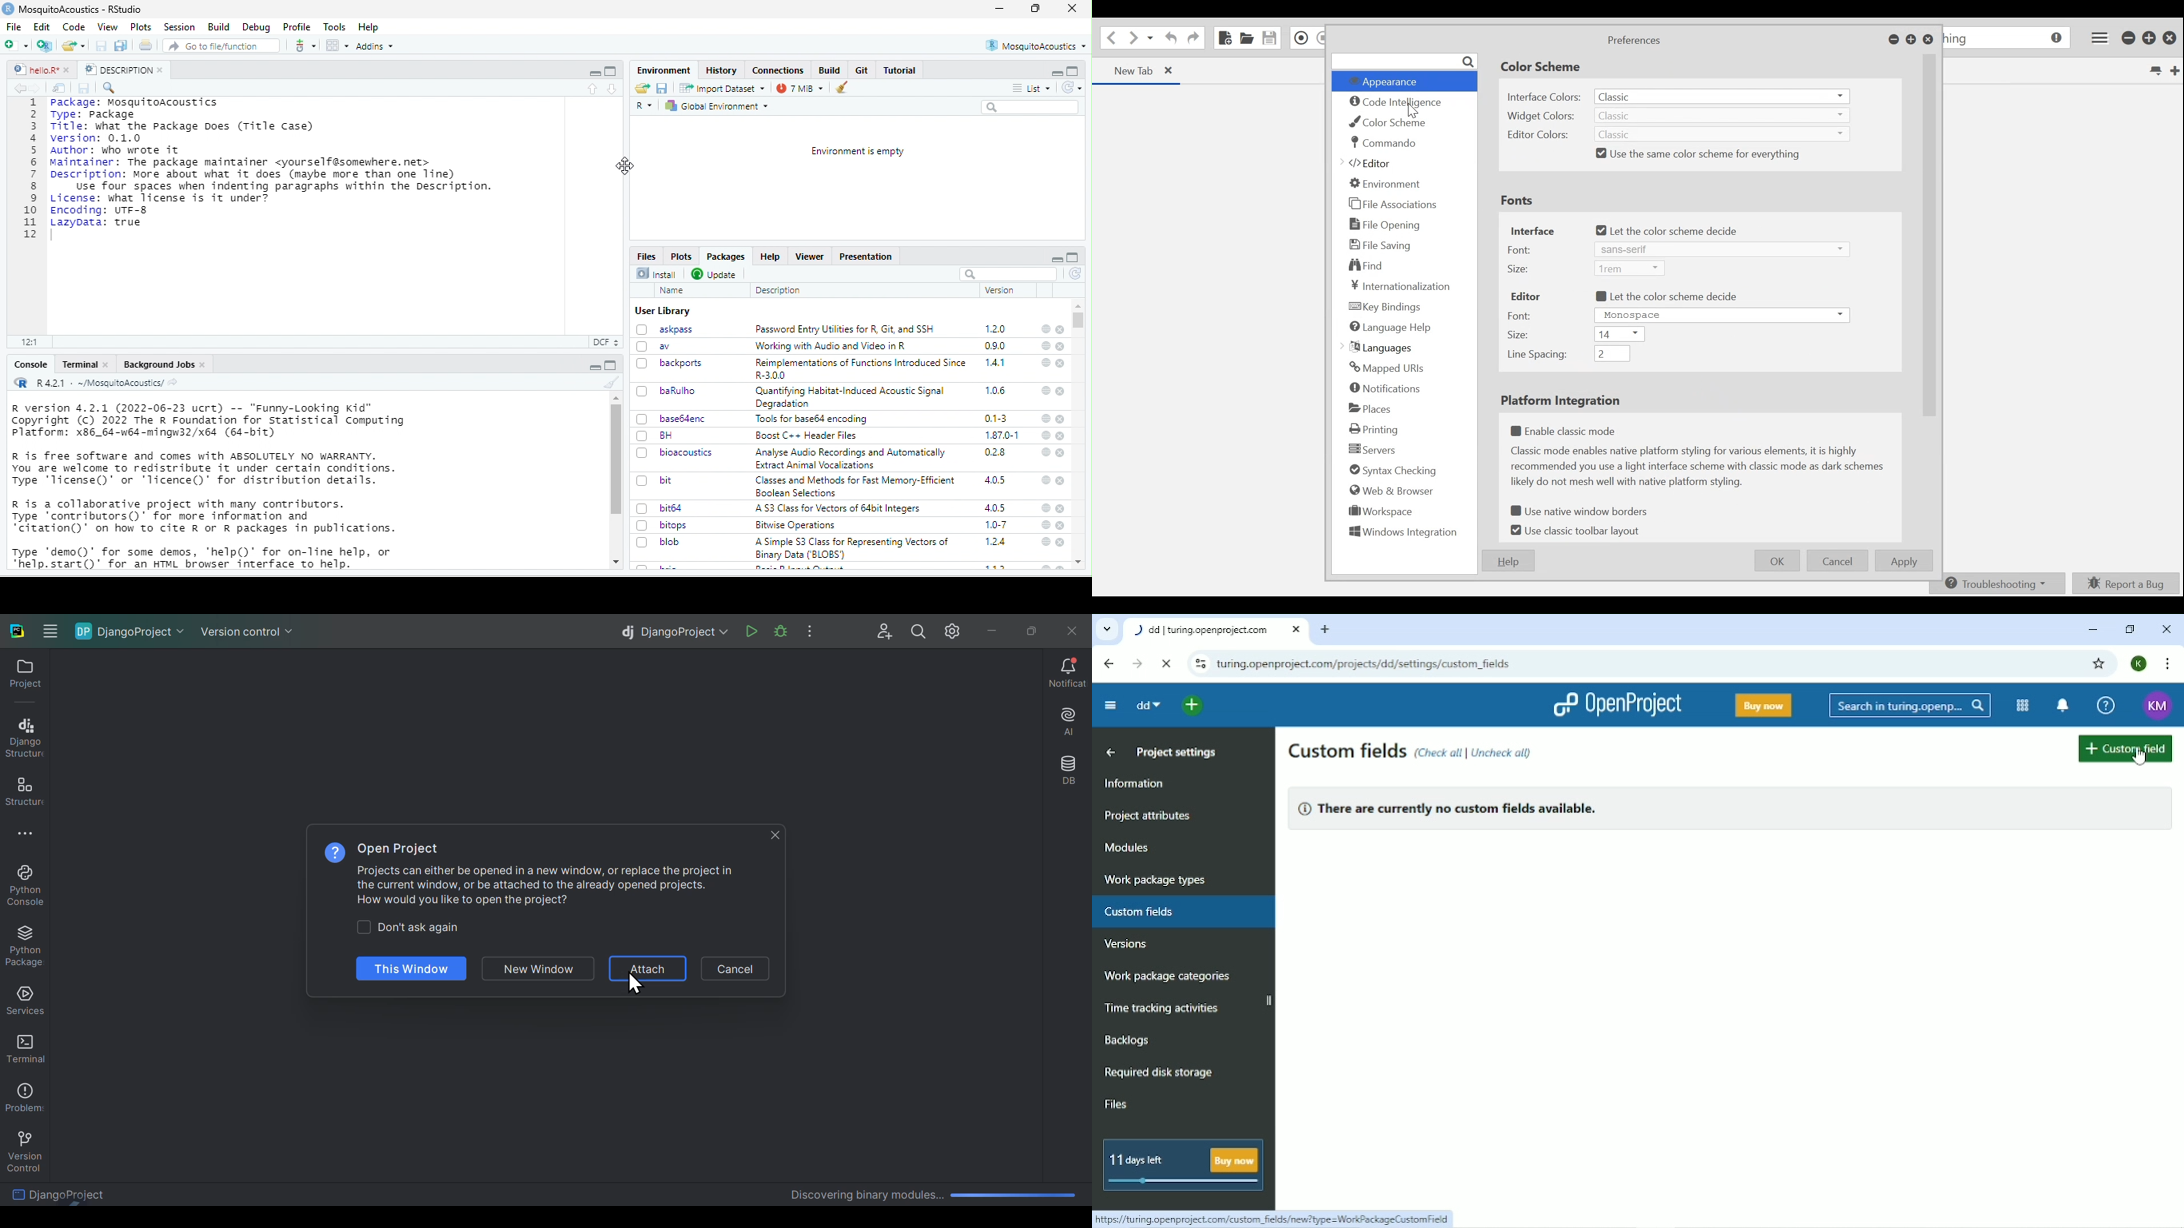 This screenshot has height=1232, width=2184. What do you see at coordinates (59, 88) in the screenshot?
I see `Show in new window` at bounding box center [59, 88].